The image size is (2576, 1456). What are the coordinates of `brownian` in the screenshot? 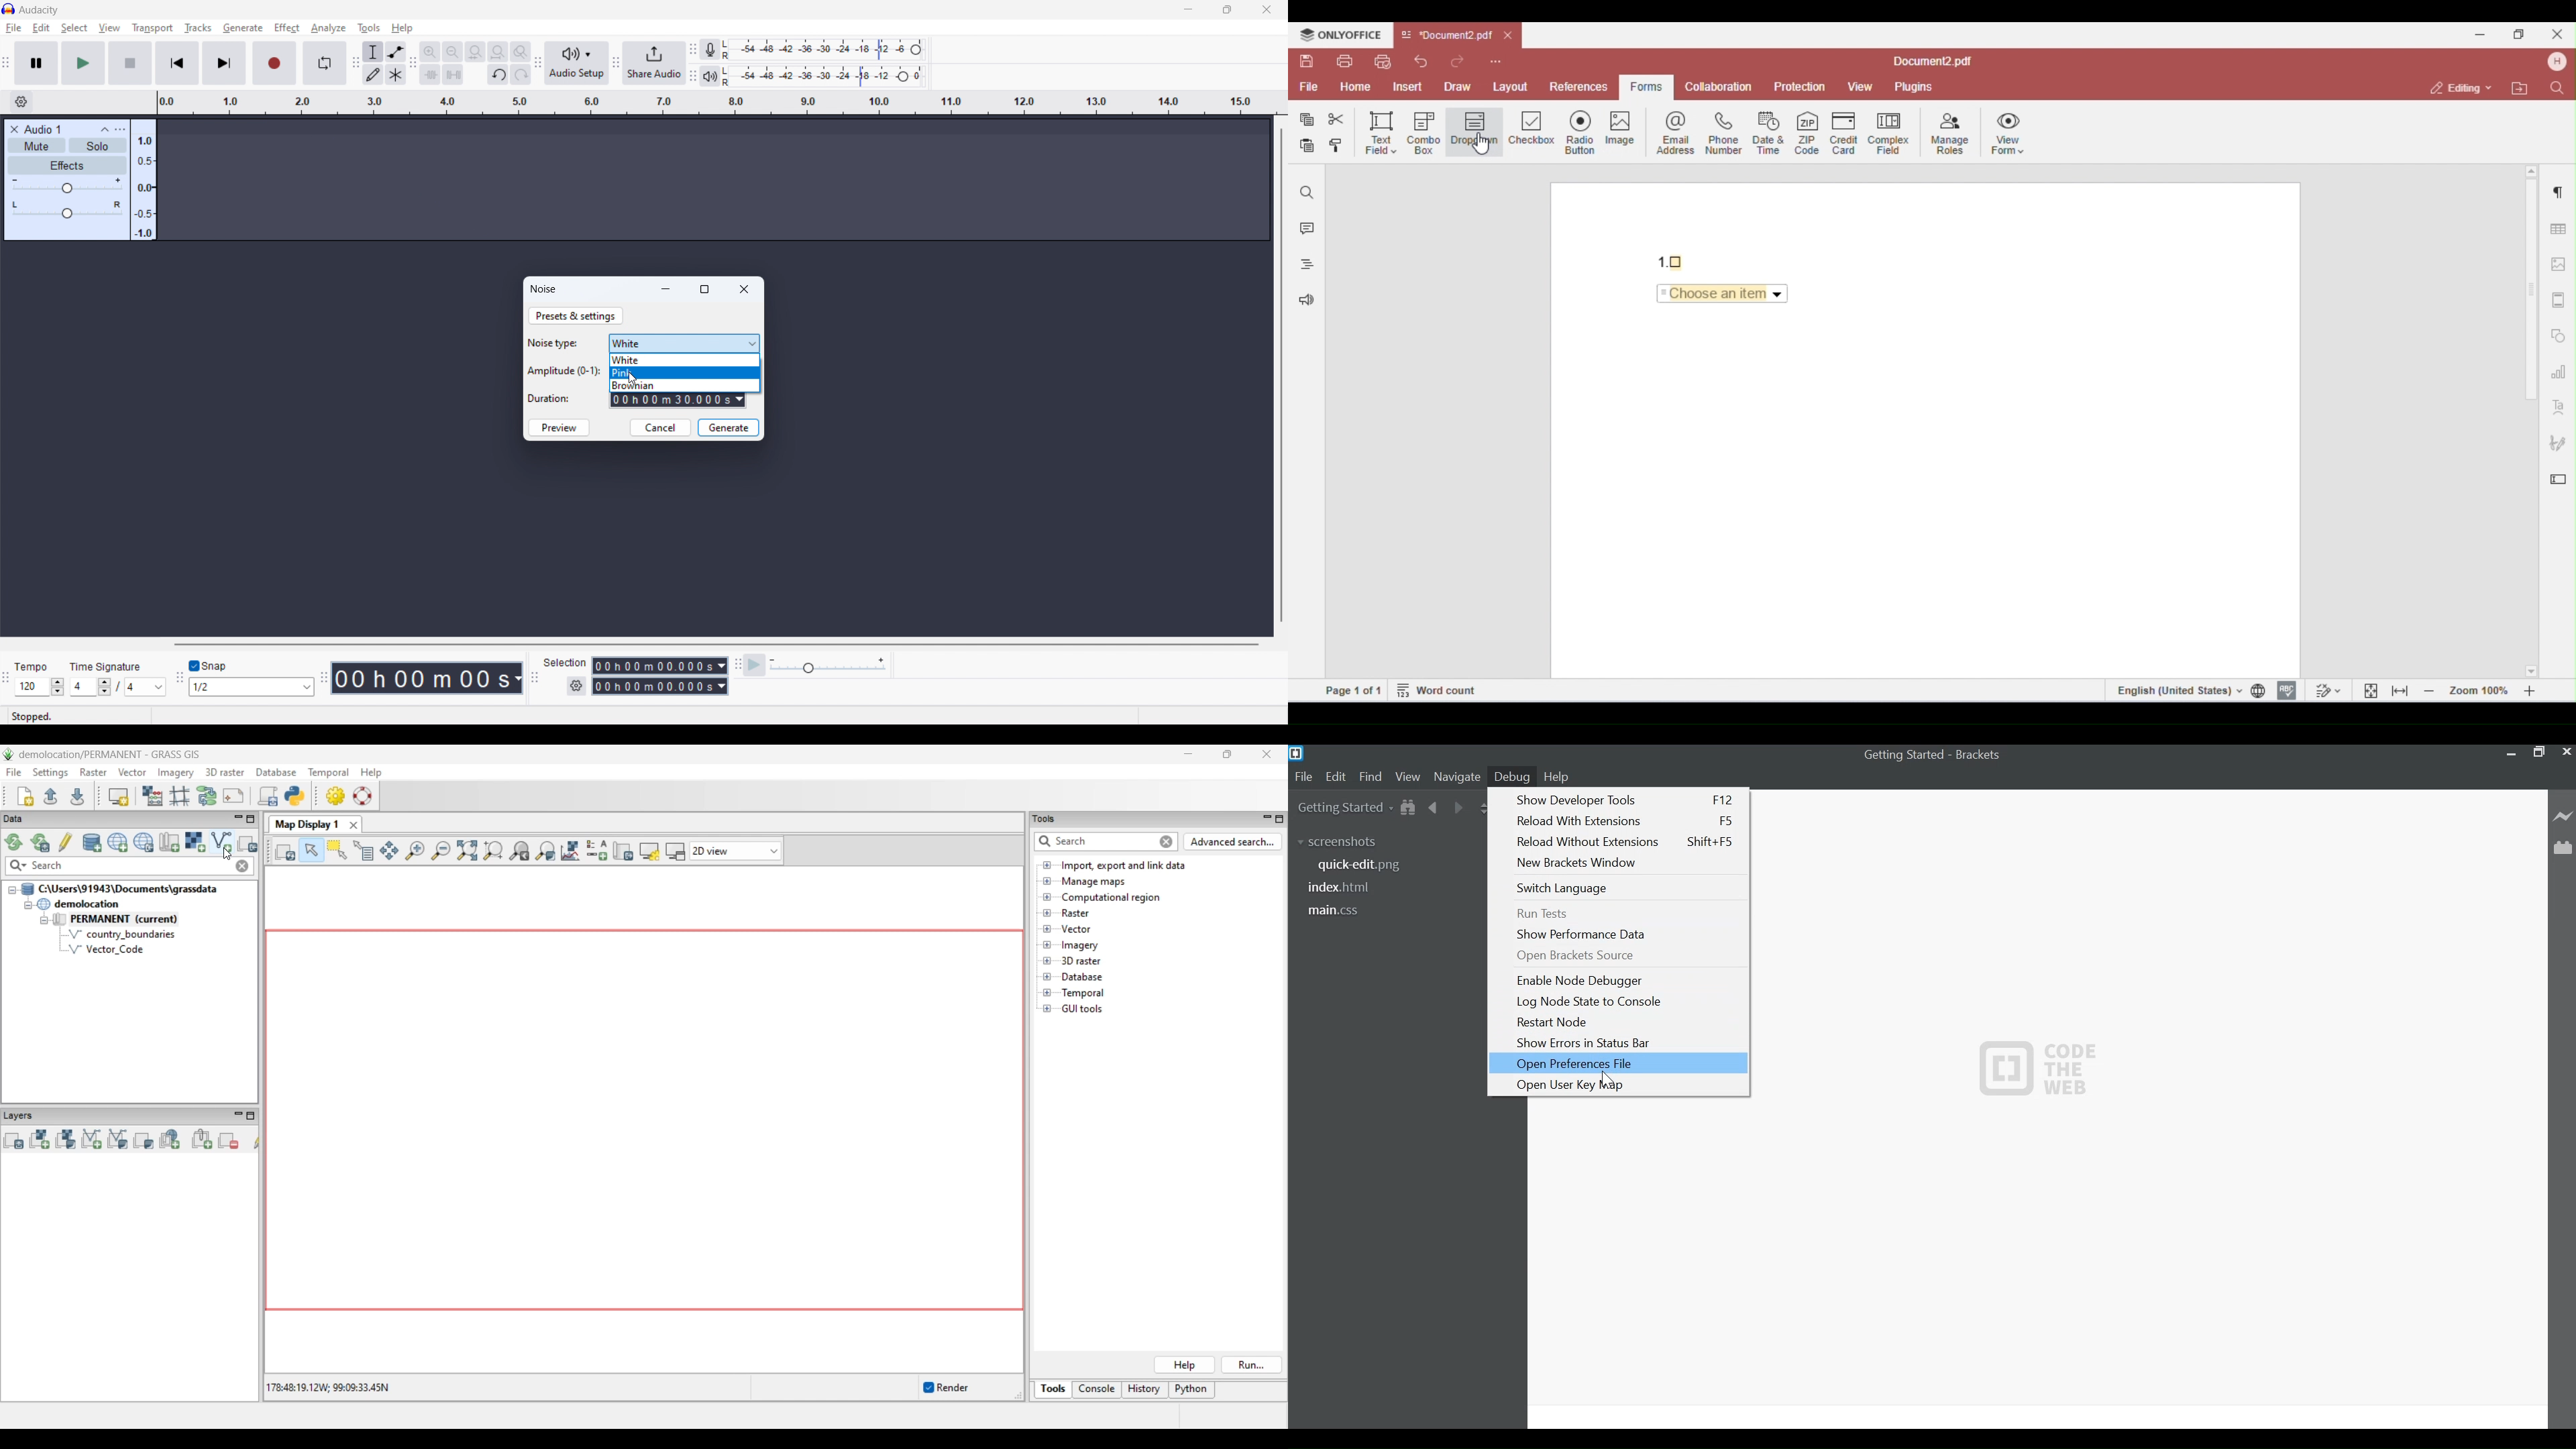 It's located at (684, 386).